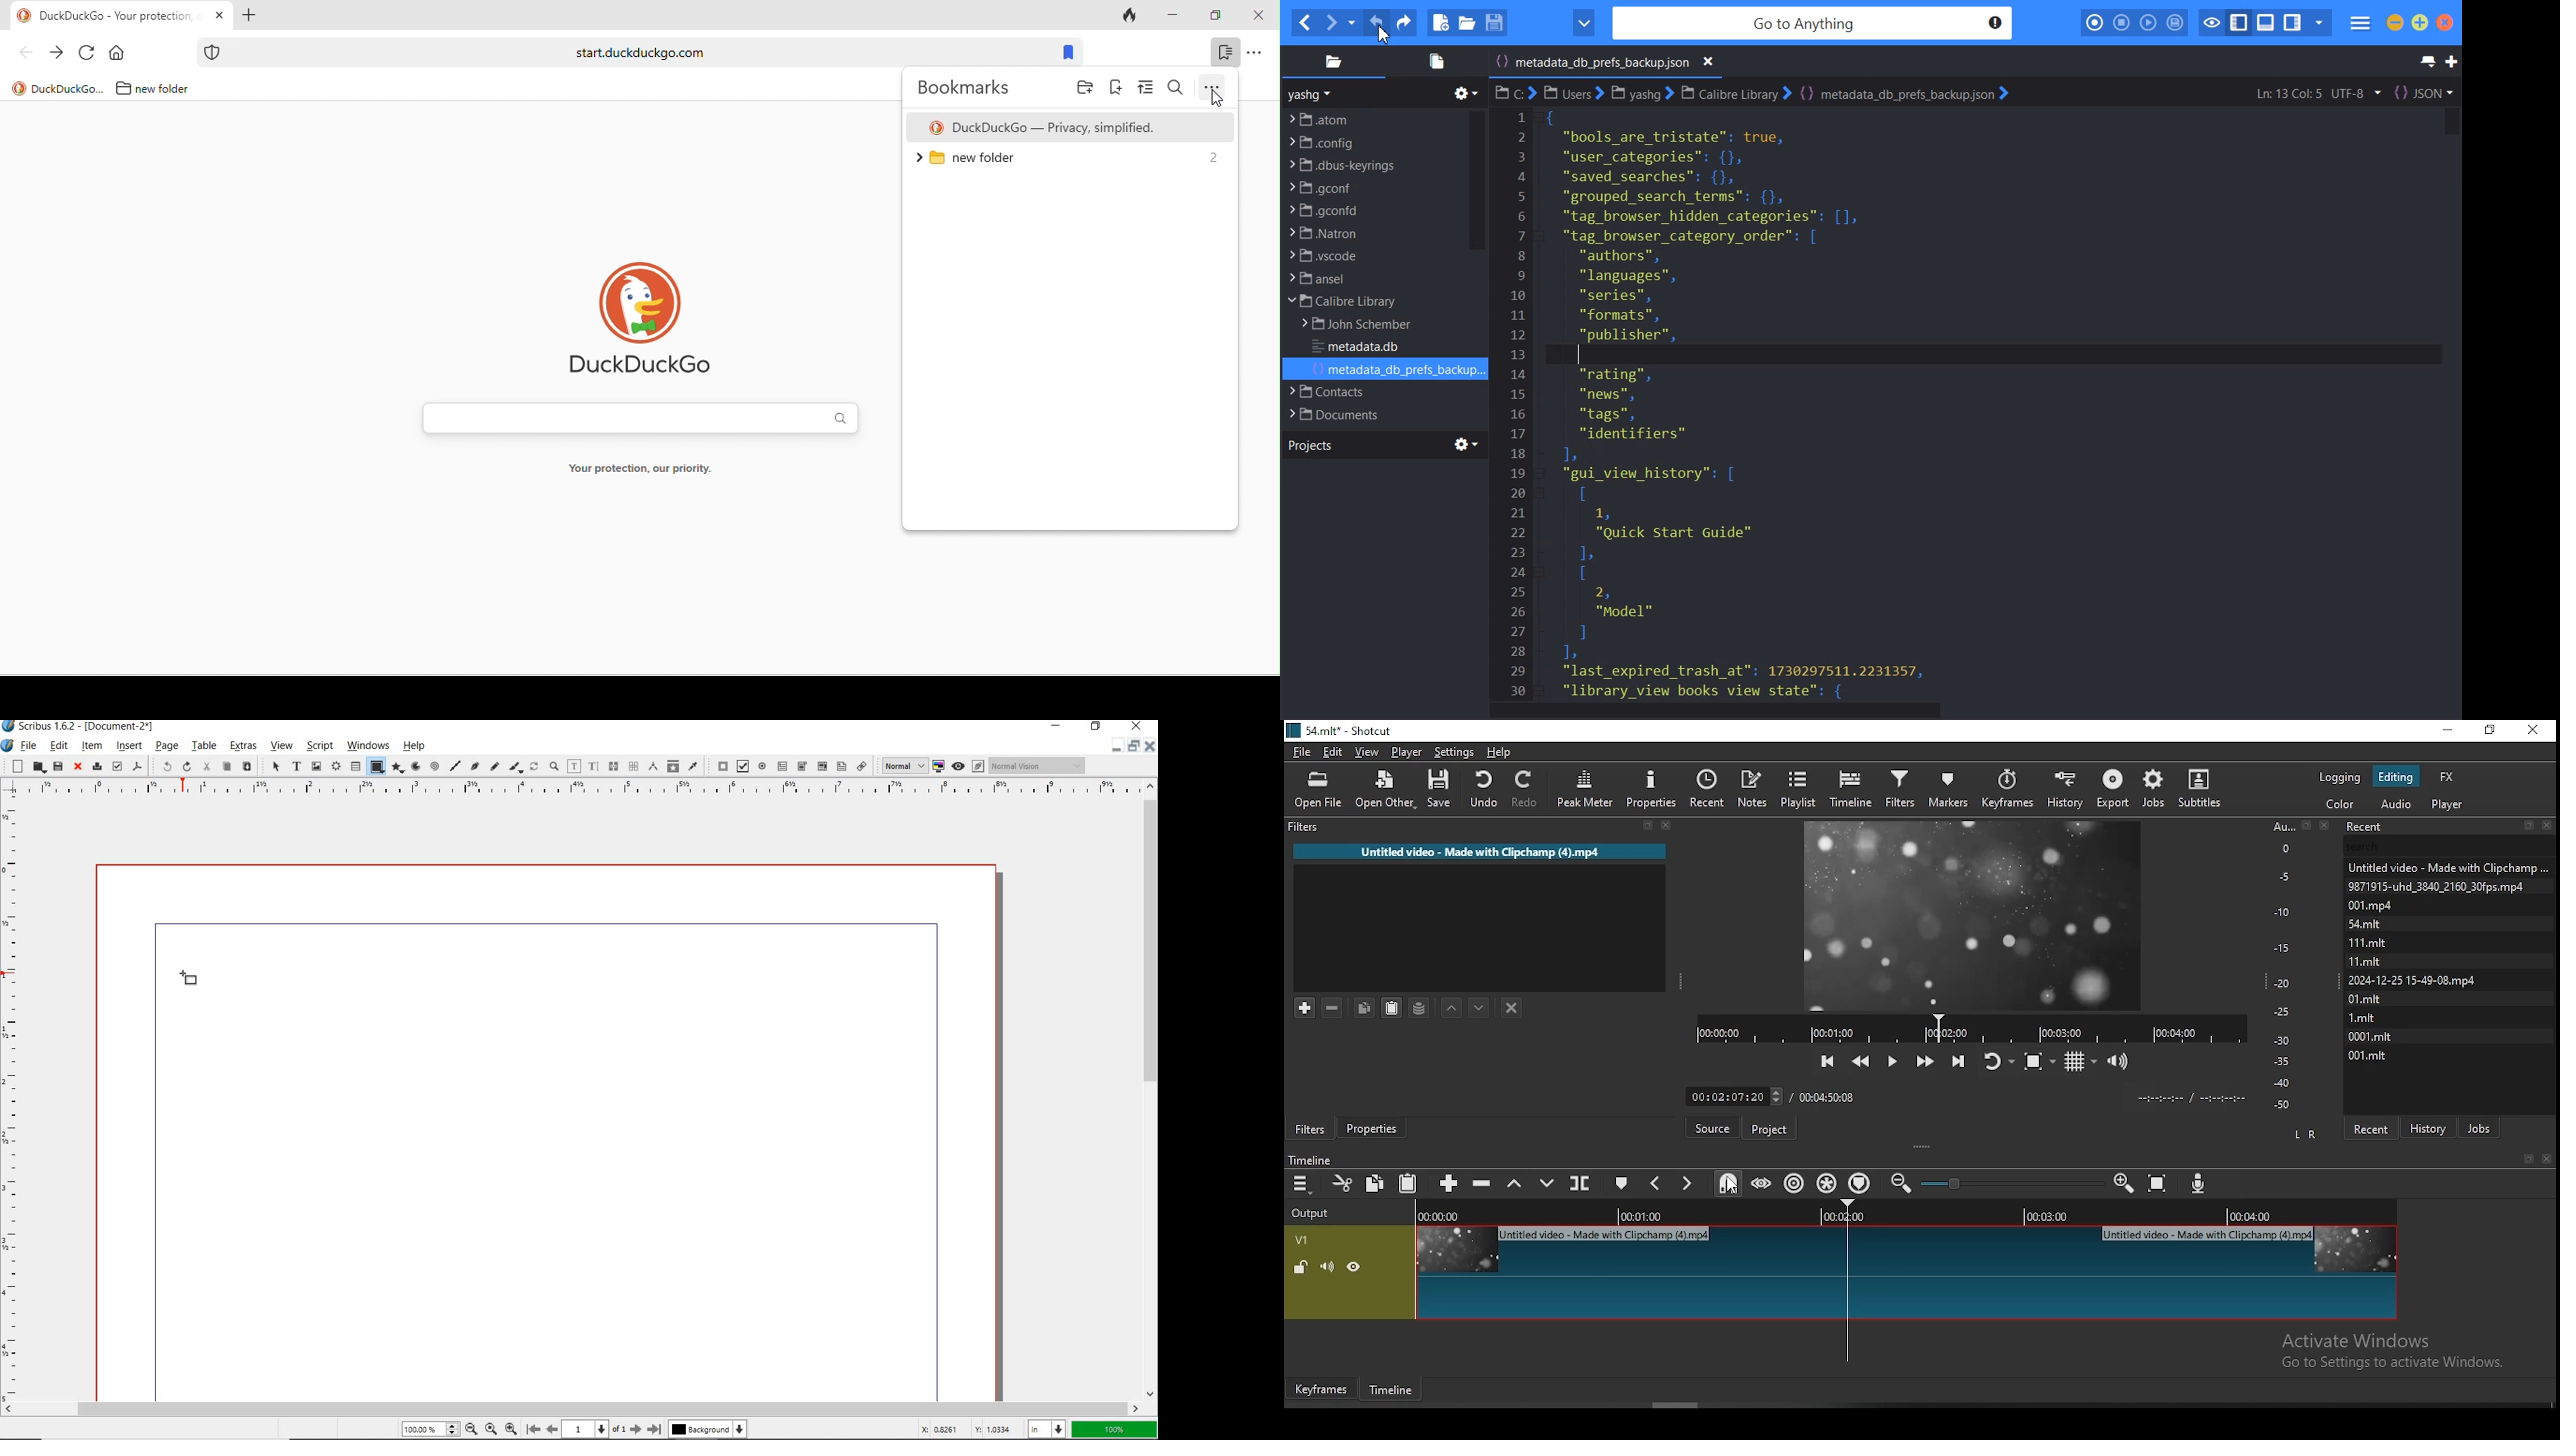 The height and width of the screenshot is (1456, 2576). What do you see at coordinates (1852, 790) in the screenshot?
I see `timeline` at bounding box center [1852, 790].